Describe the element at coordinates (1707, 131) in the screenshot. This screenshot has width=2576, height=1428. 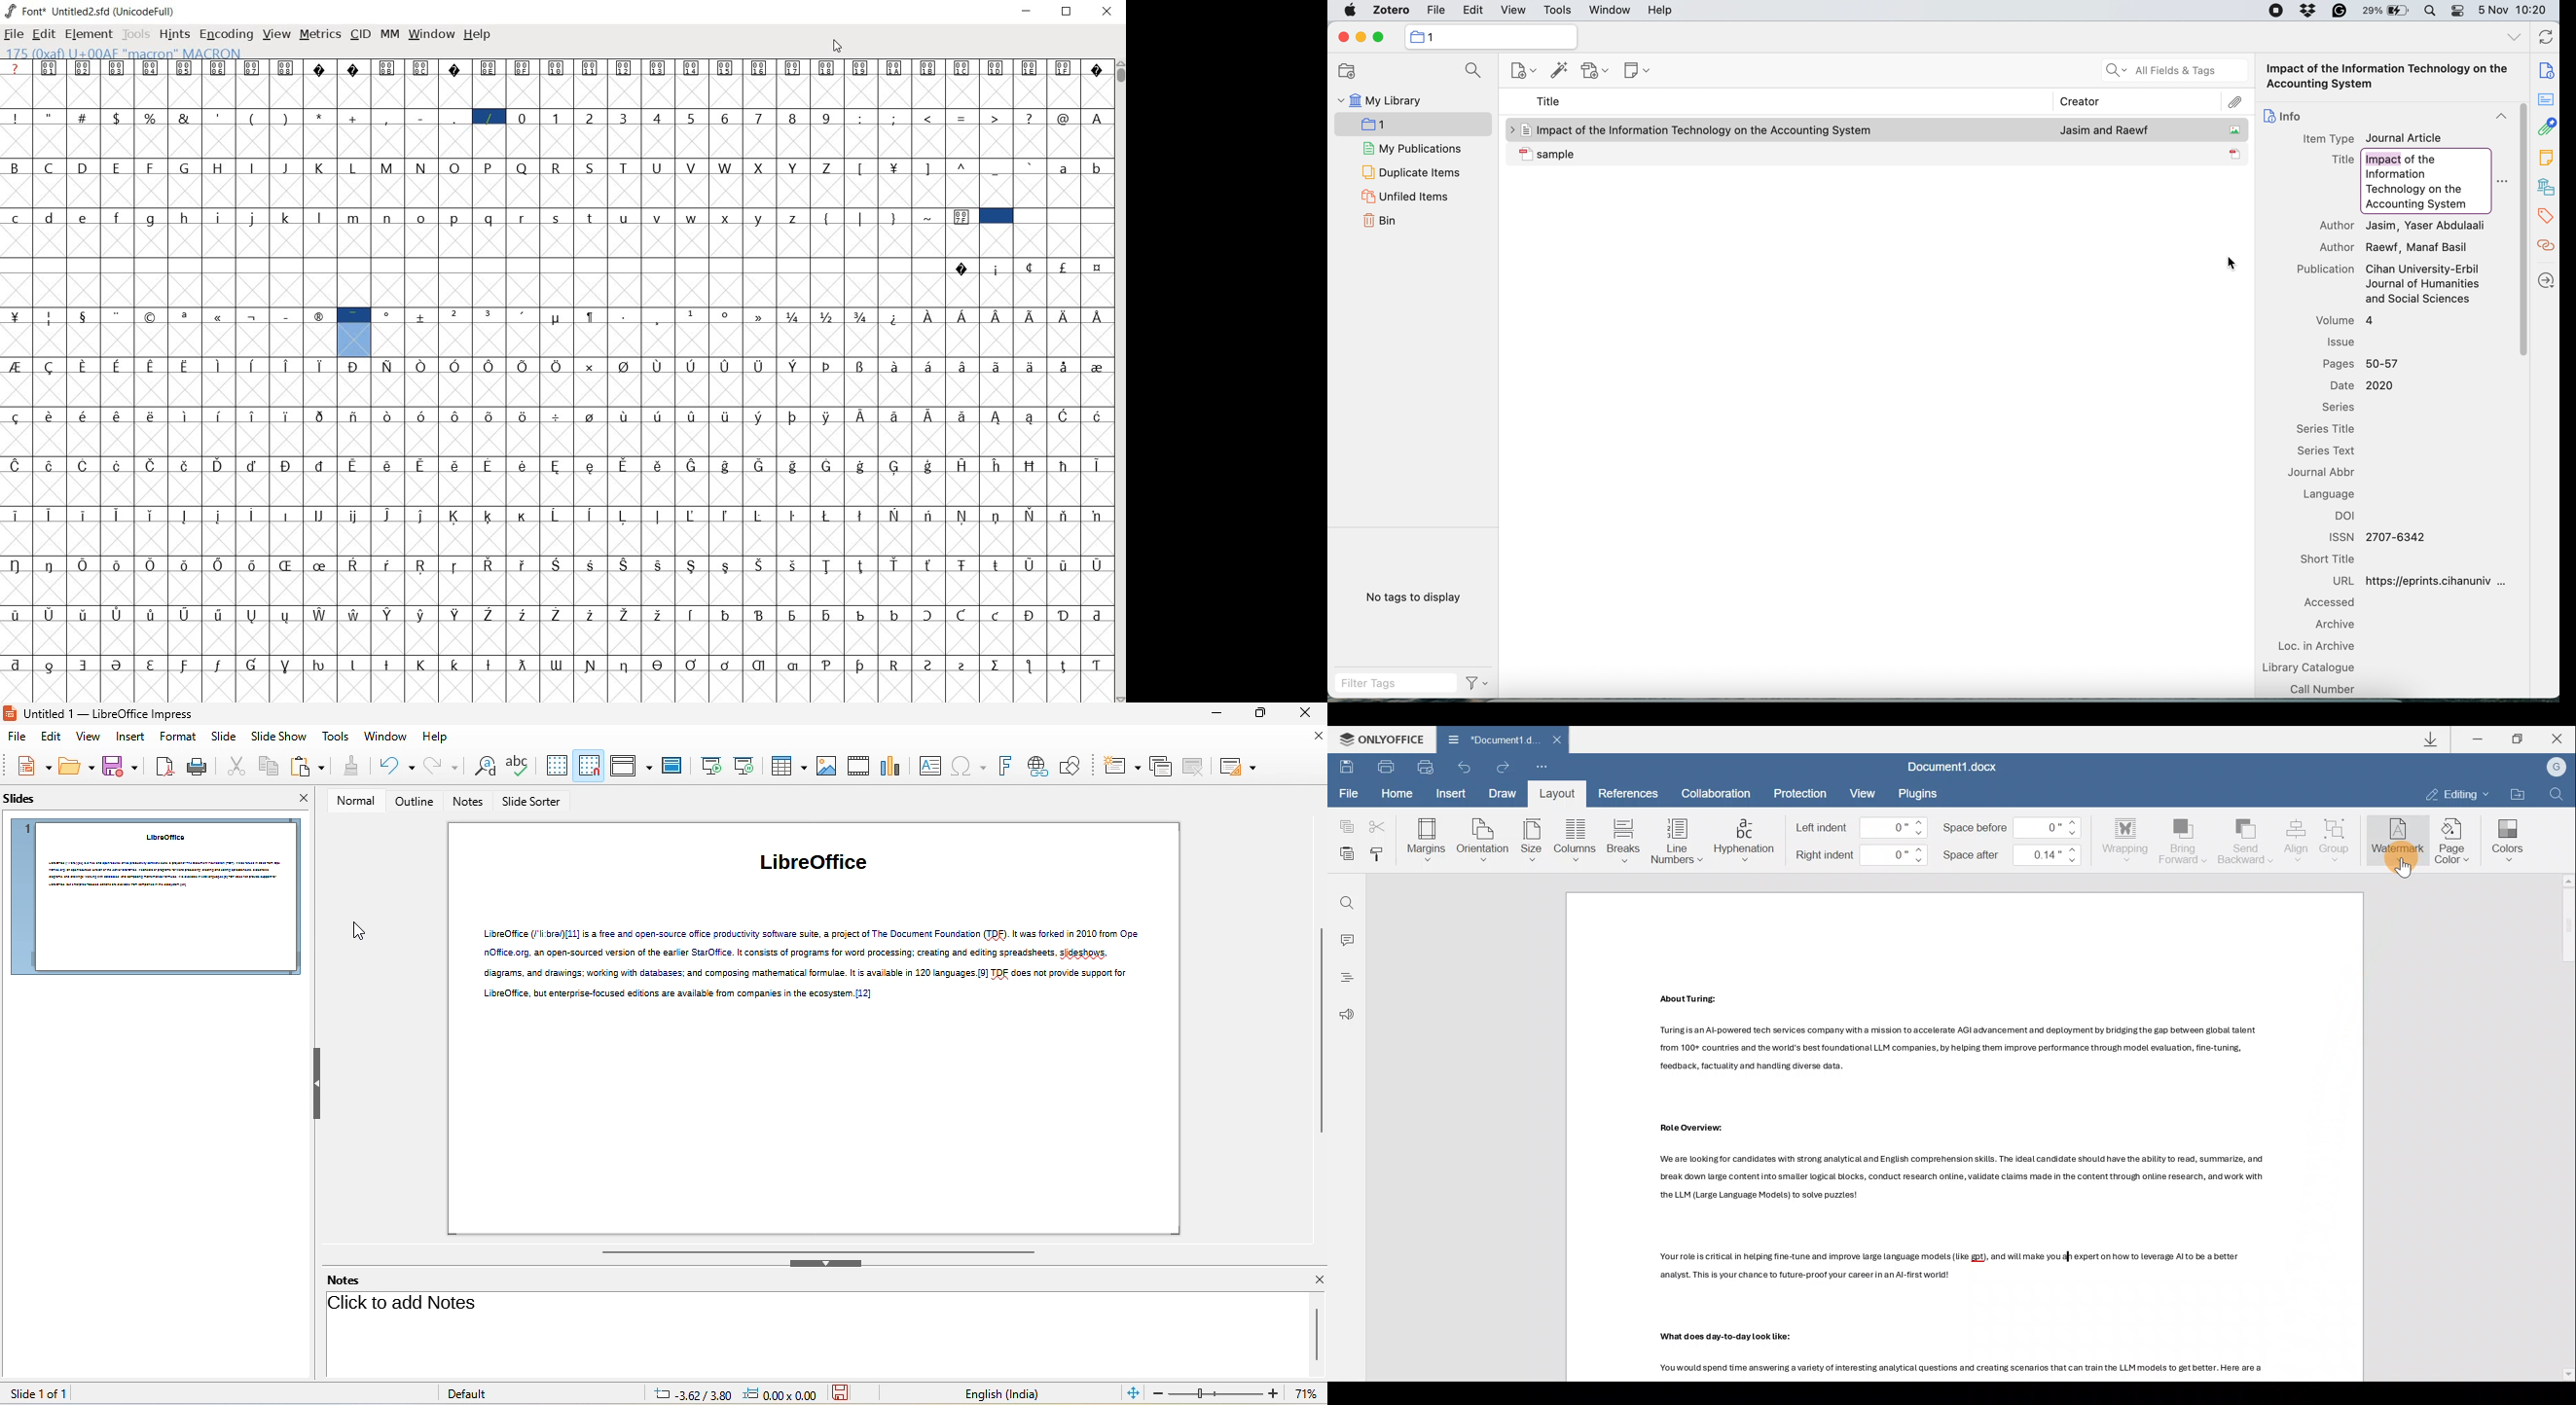
I see `Impact of the Information Technology on the Accounting System` at that location.